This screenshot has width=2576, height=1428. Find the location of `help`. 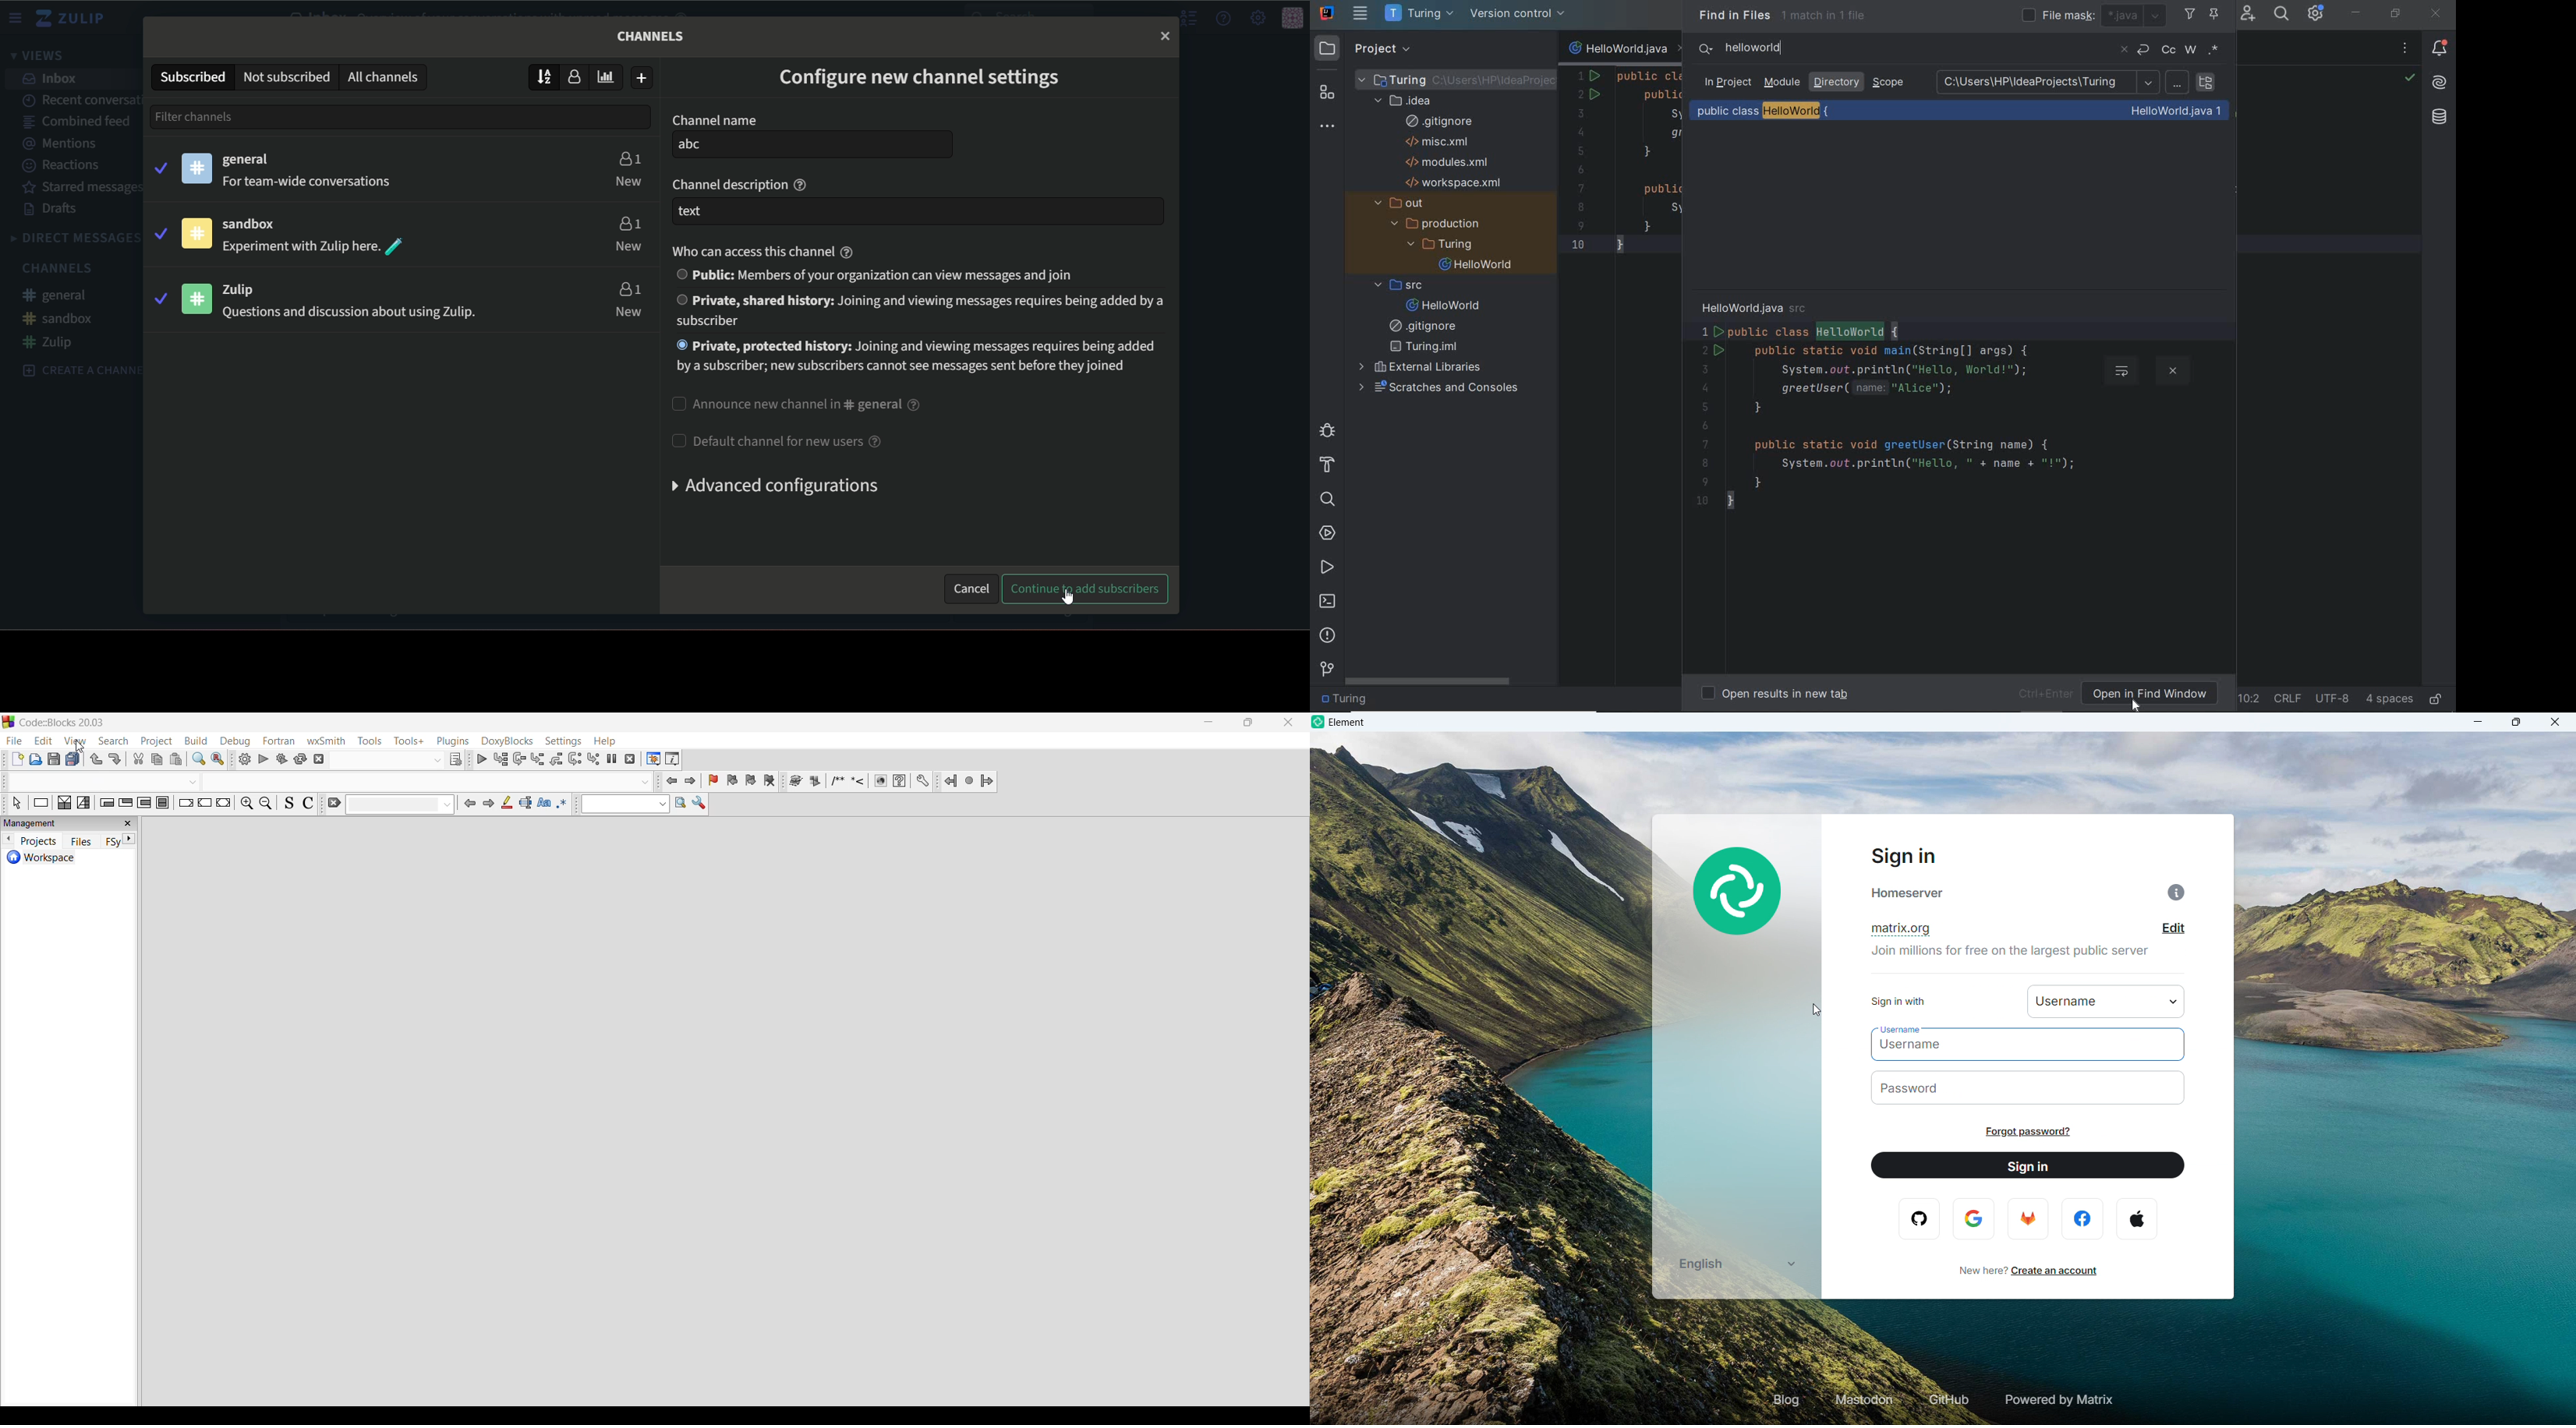

help is located at coordinates (610, 741).